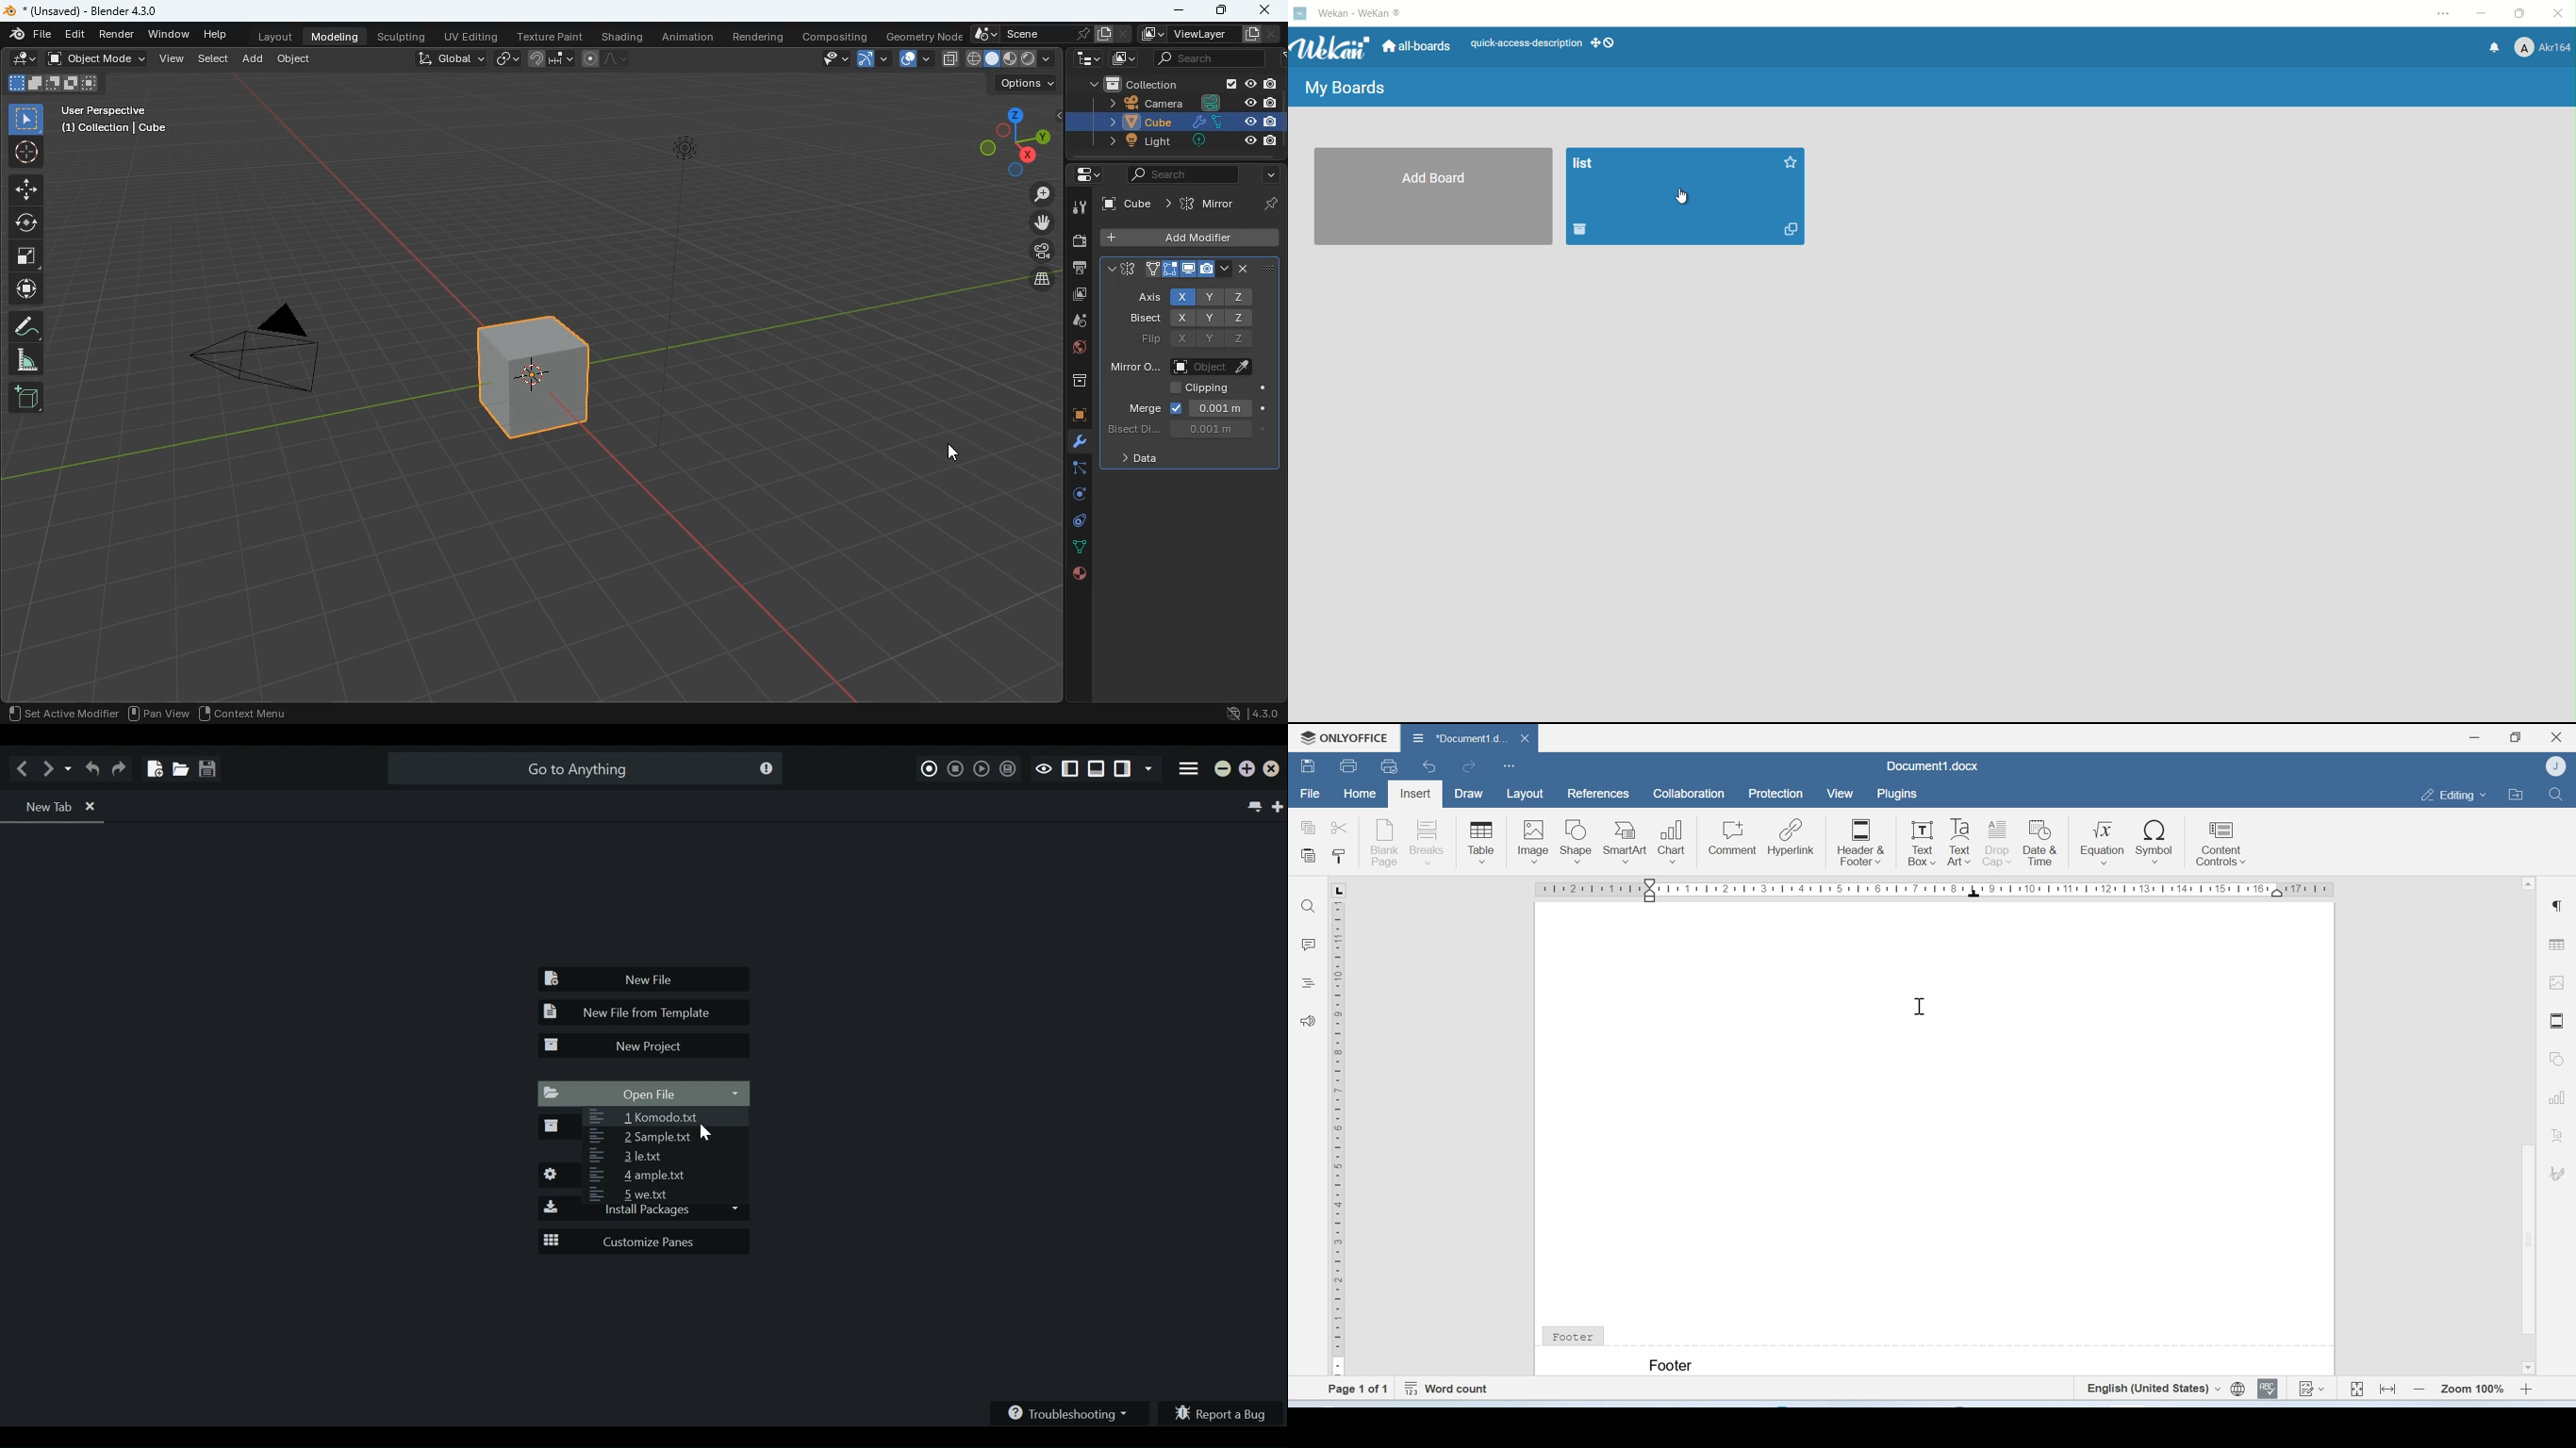  What do you see at coordinates (2556, 794) in the screenshot?
I see `Find` at bounding box center [2556, 794].